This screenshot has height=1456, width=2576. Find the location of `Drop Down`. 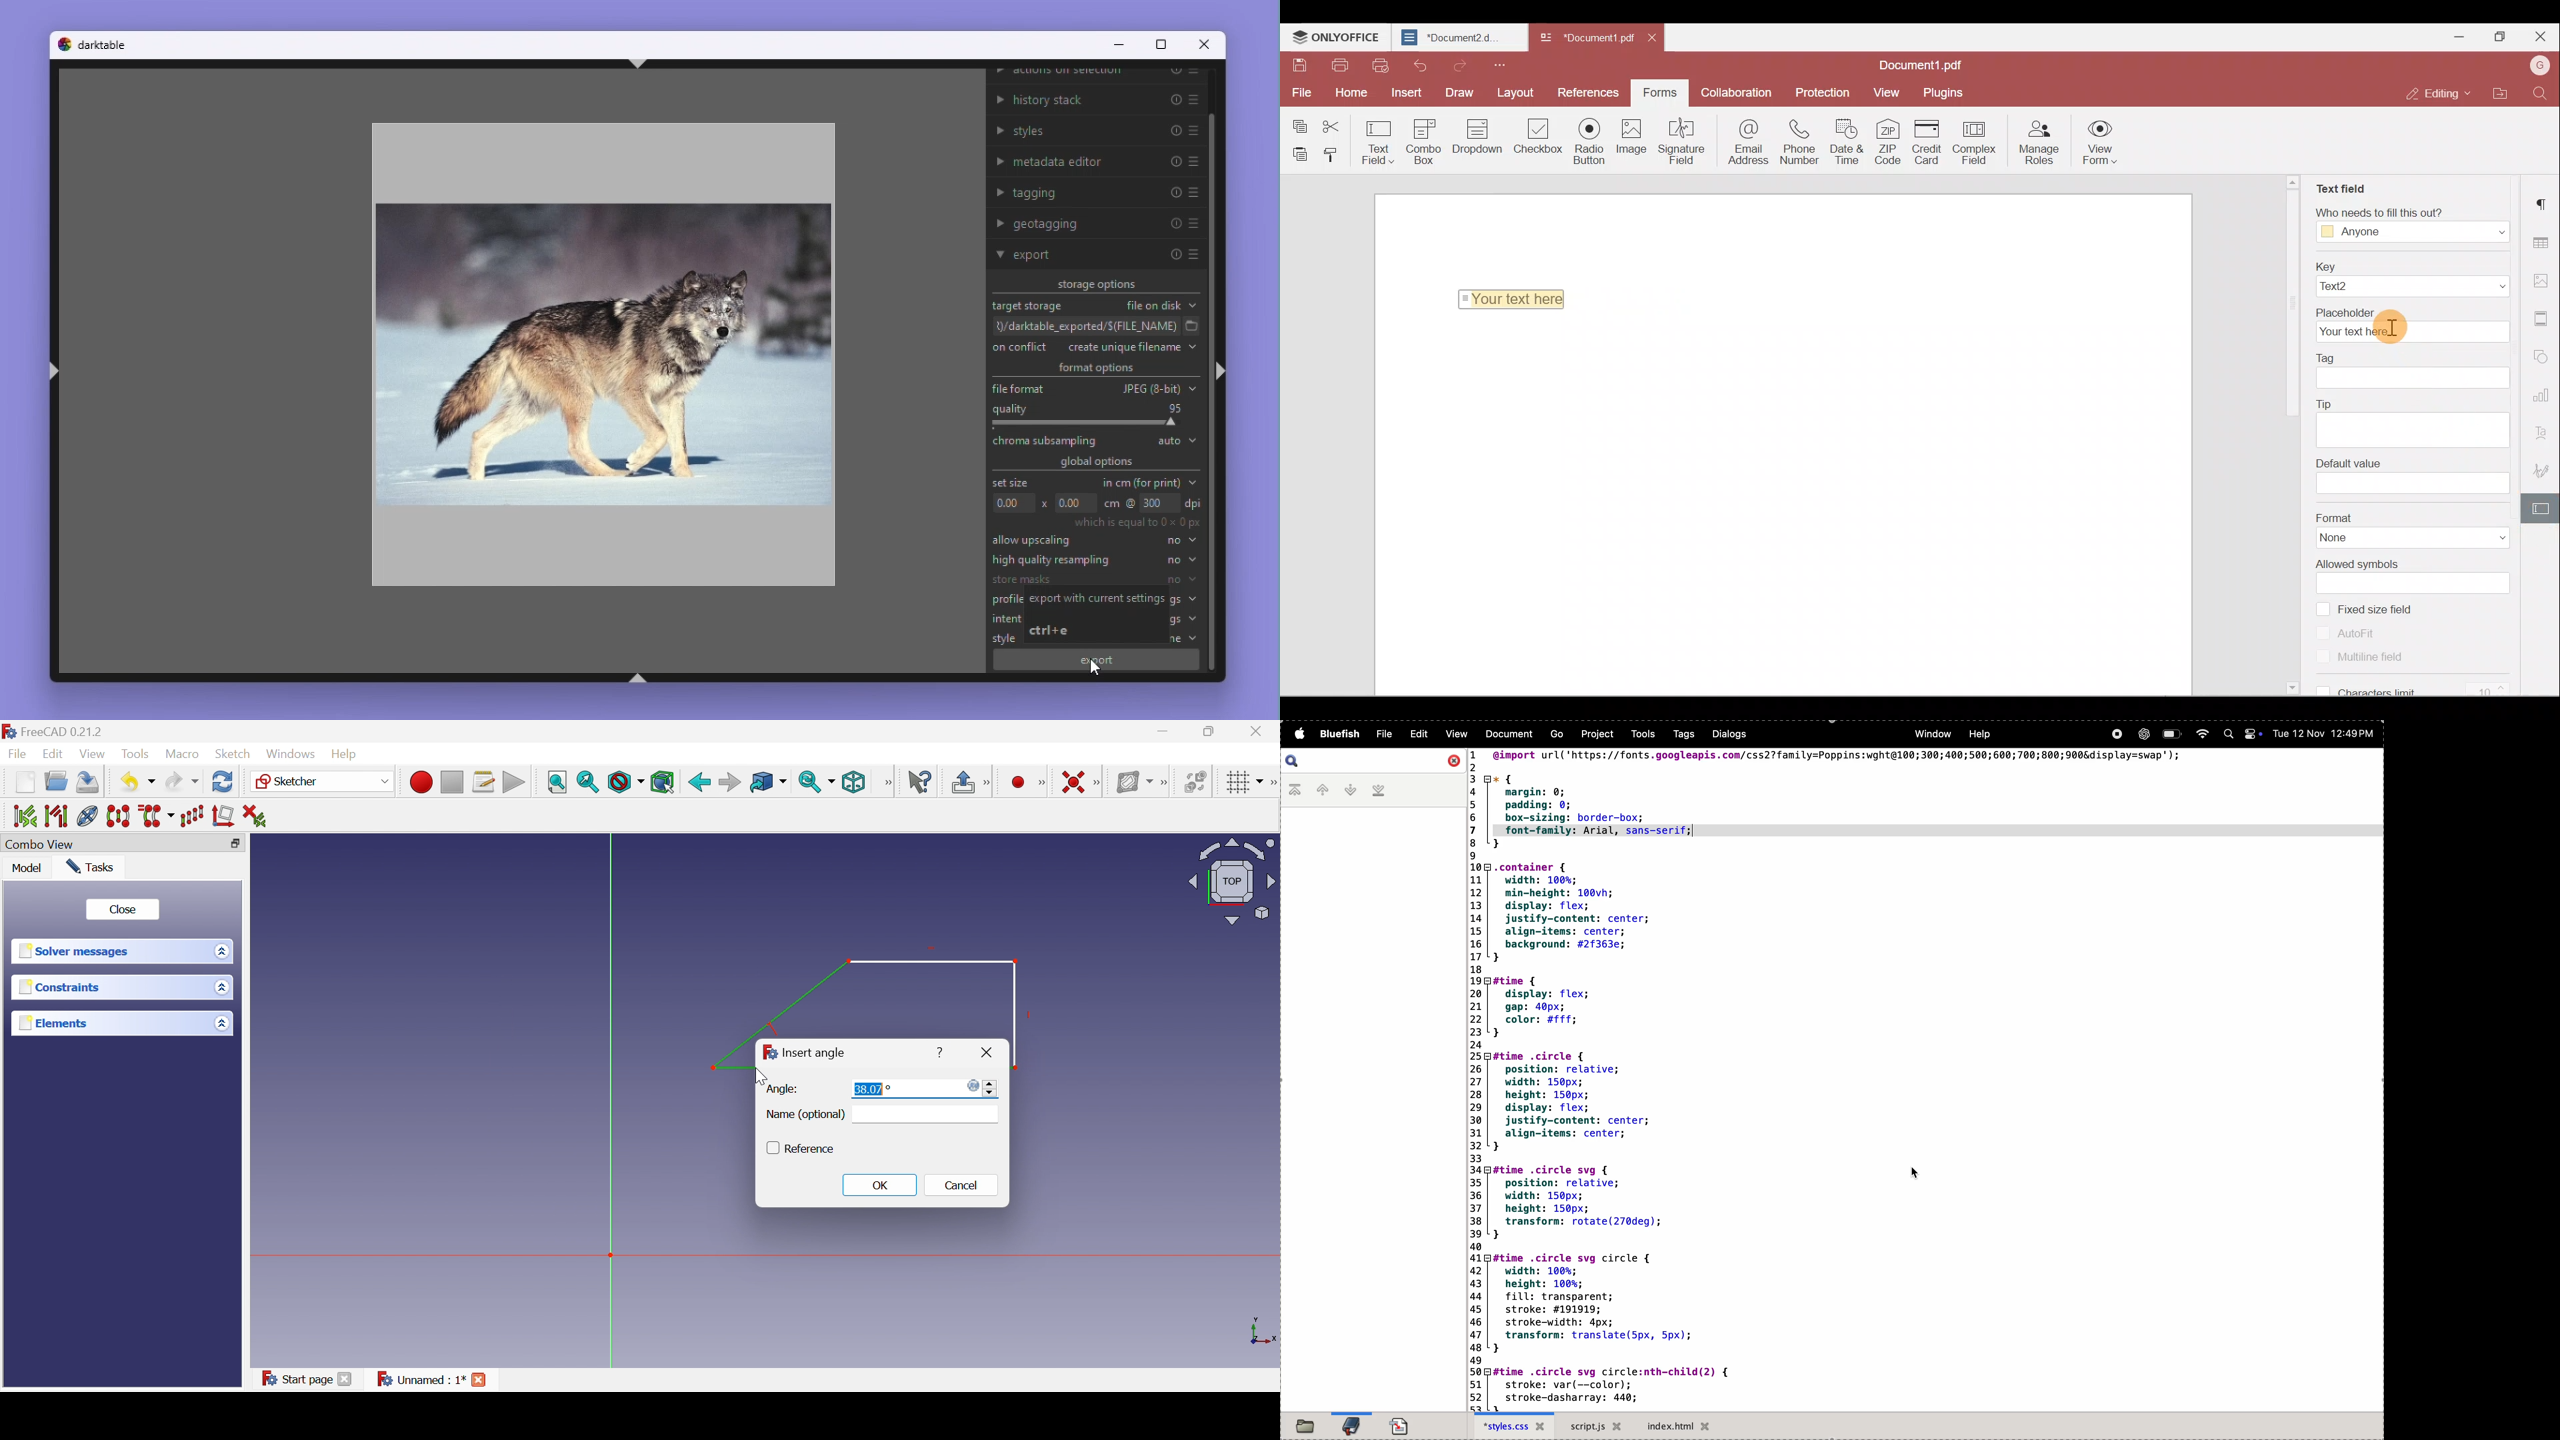

Drop Down is located at coordinates (383, 781).